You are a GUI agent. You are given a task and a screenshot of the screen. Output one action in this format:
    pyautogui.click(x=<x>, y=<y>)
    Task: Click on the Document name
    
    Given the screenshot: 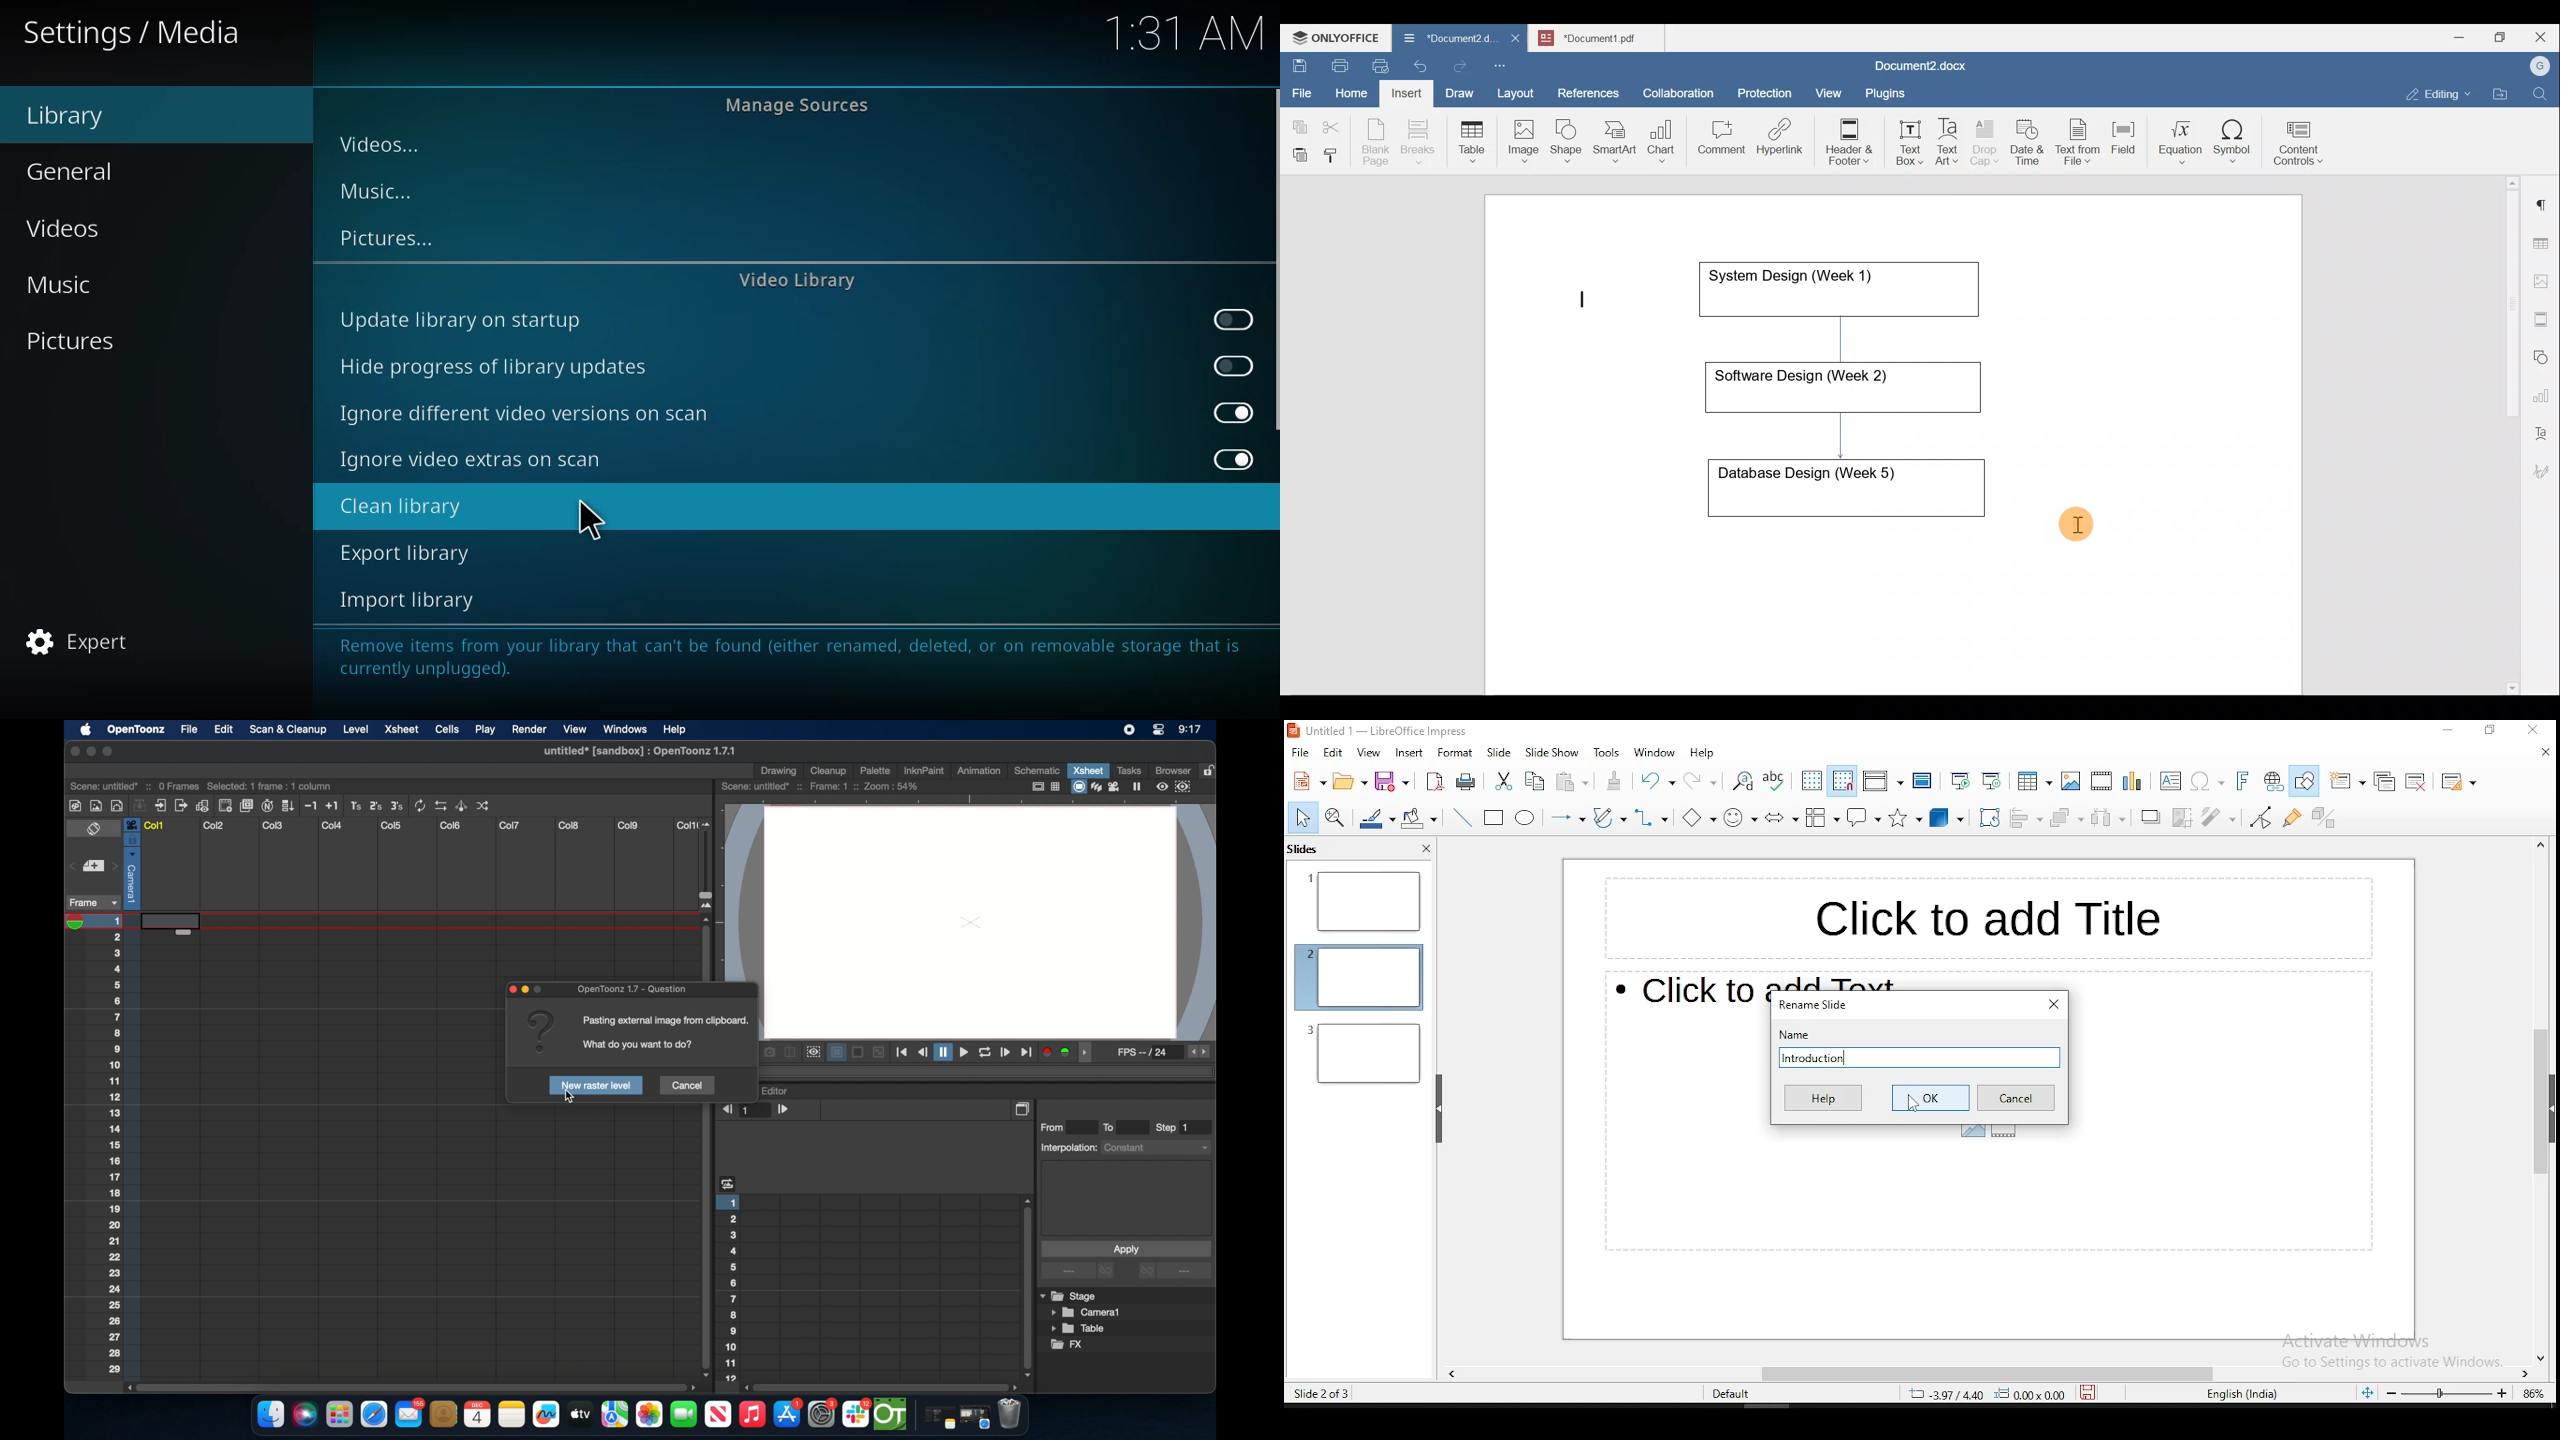 What is the action you would take?
    pyautogui.click(x=1917, y=67)
    